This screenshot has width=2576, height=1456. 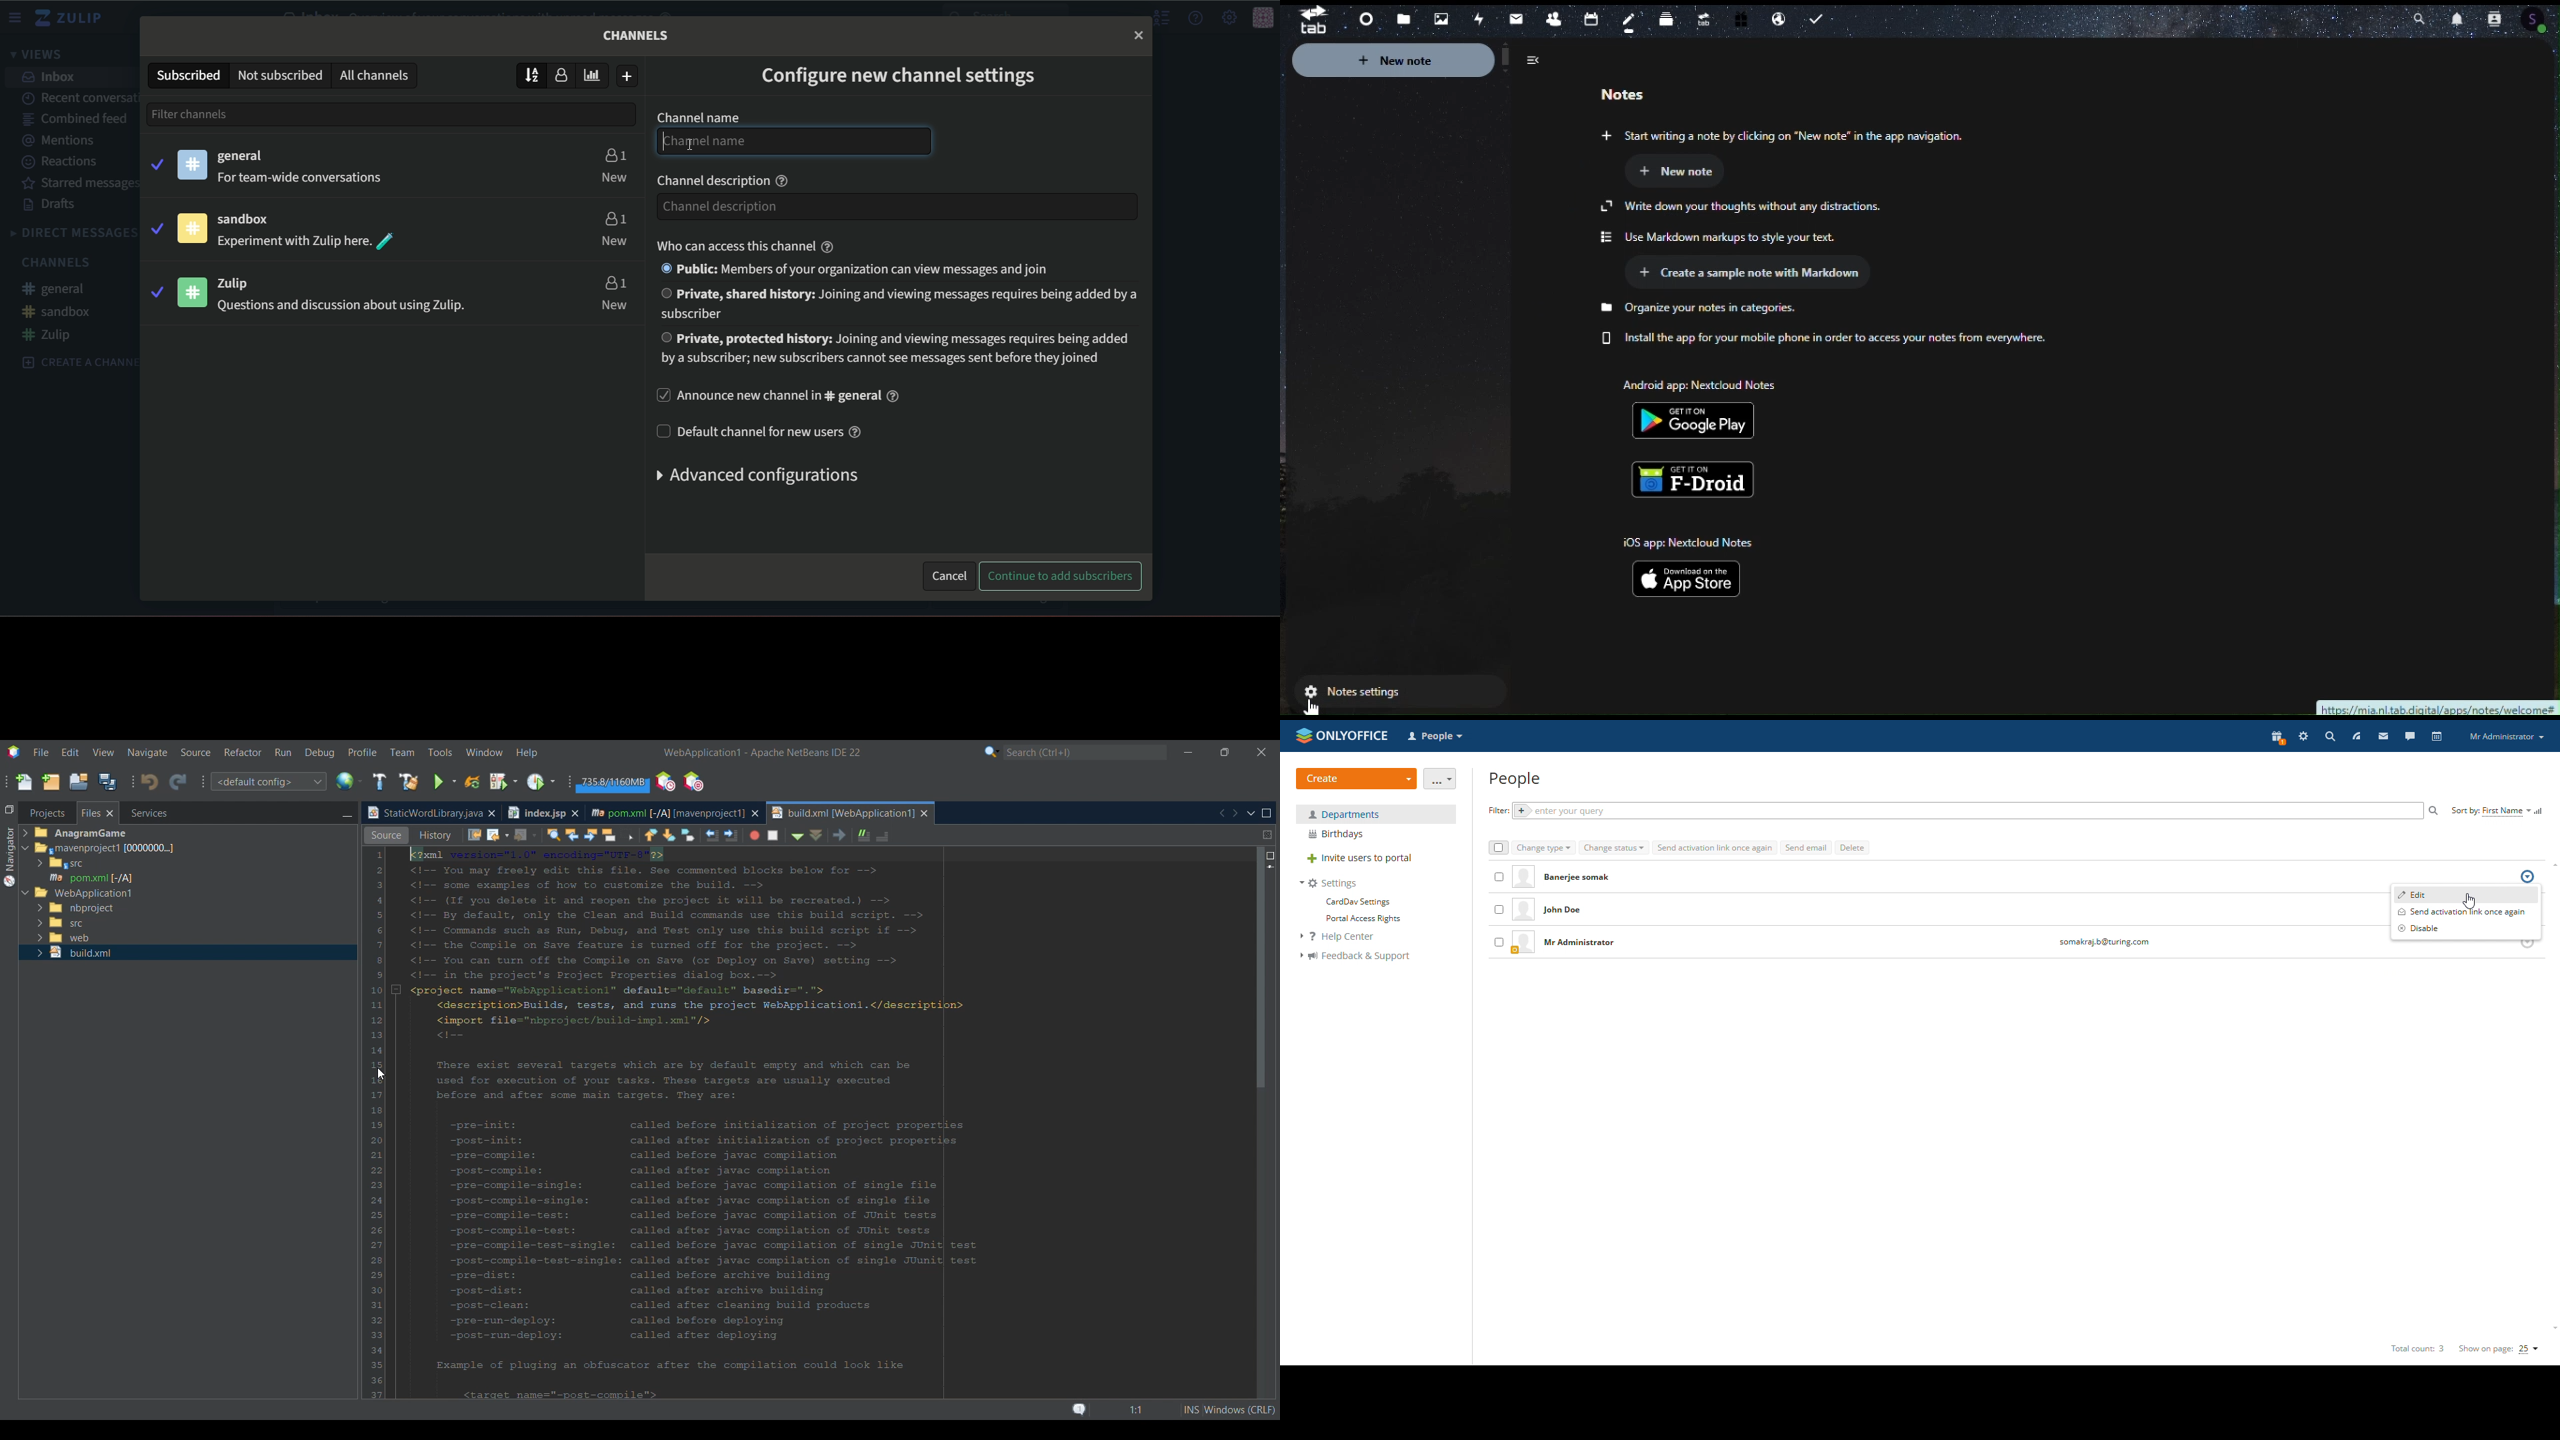 What do you see at coordinates (1228, 17) in the screenshot?
I see `gear menu` at bounding box center [1228, 17].